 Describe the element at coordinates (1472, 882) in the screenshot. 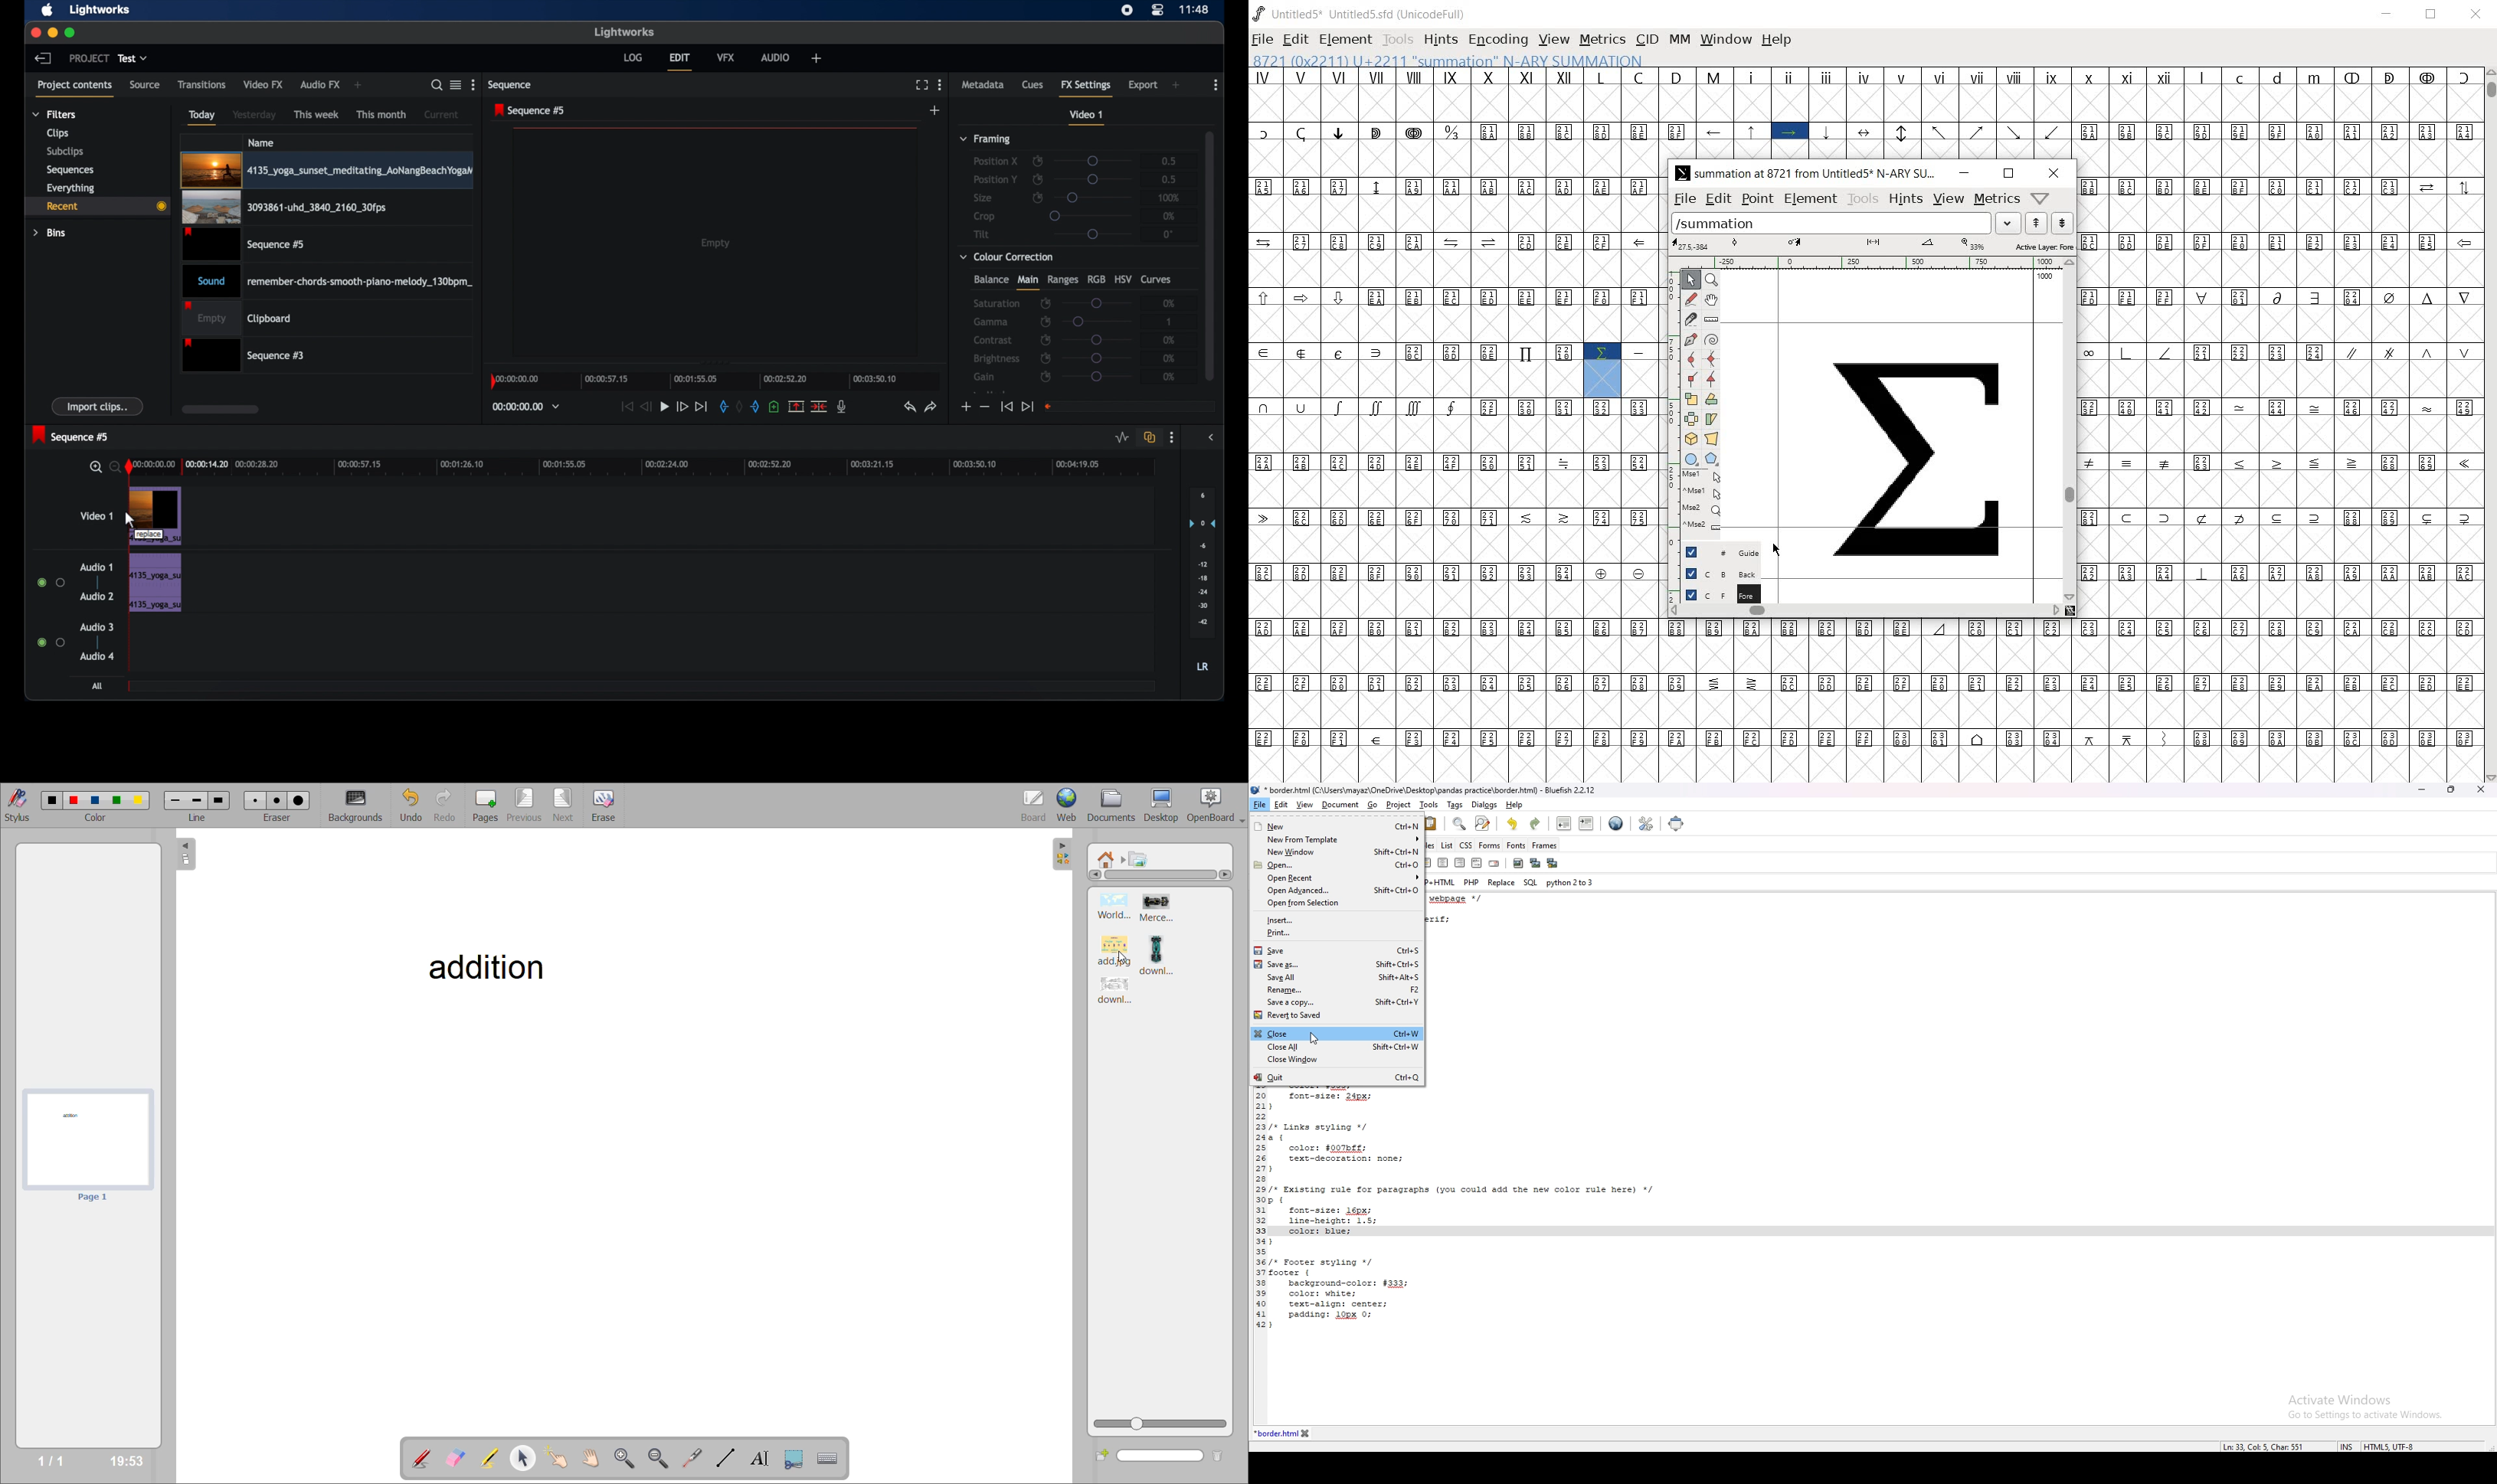

I see `php` at that location.